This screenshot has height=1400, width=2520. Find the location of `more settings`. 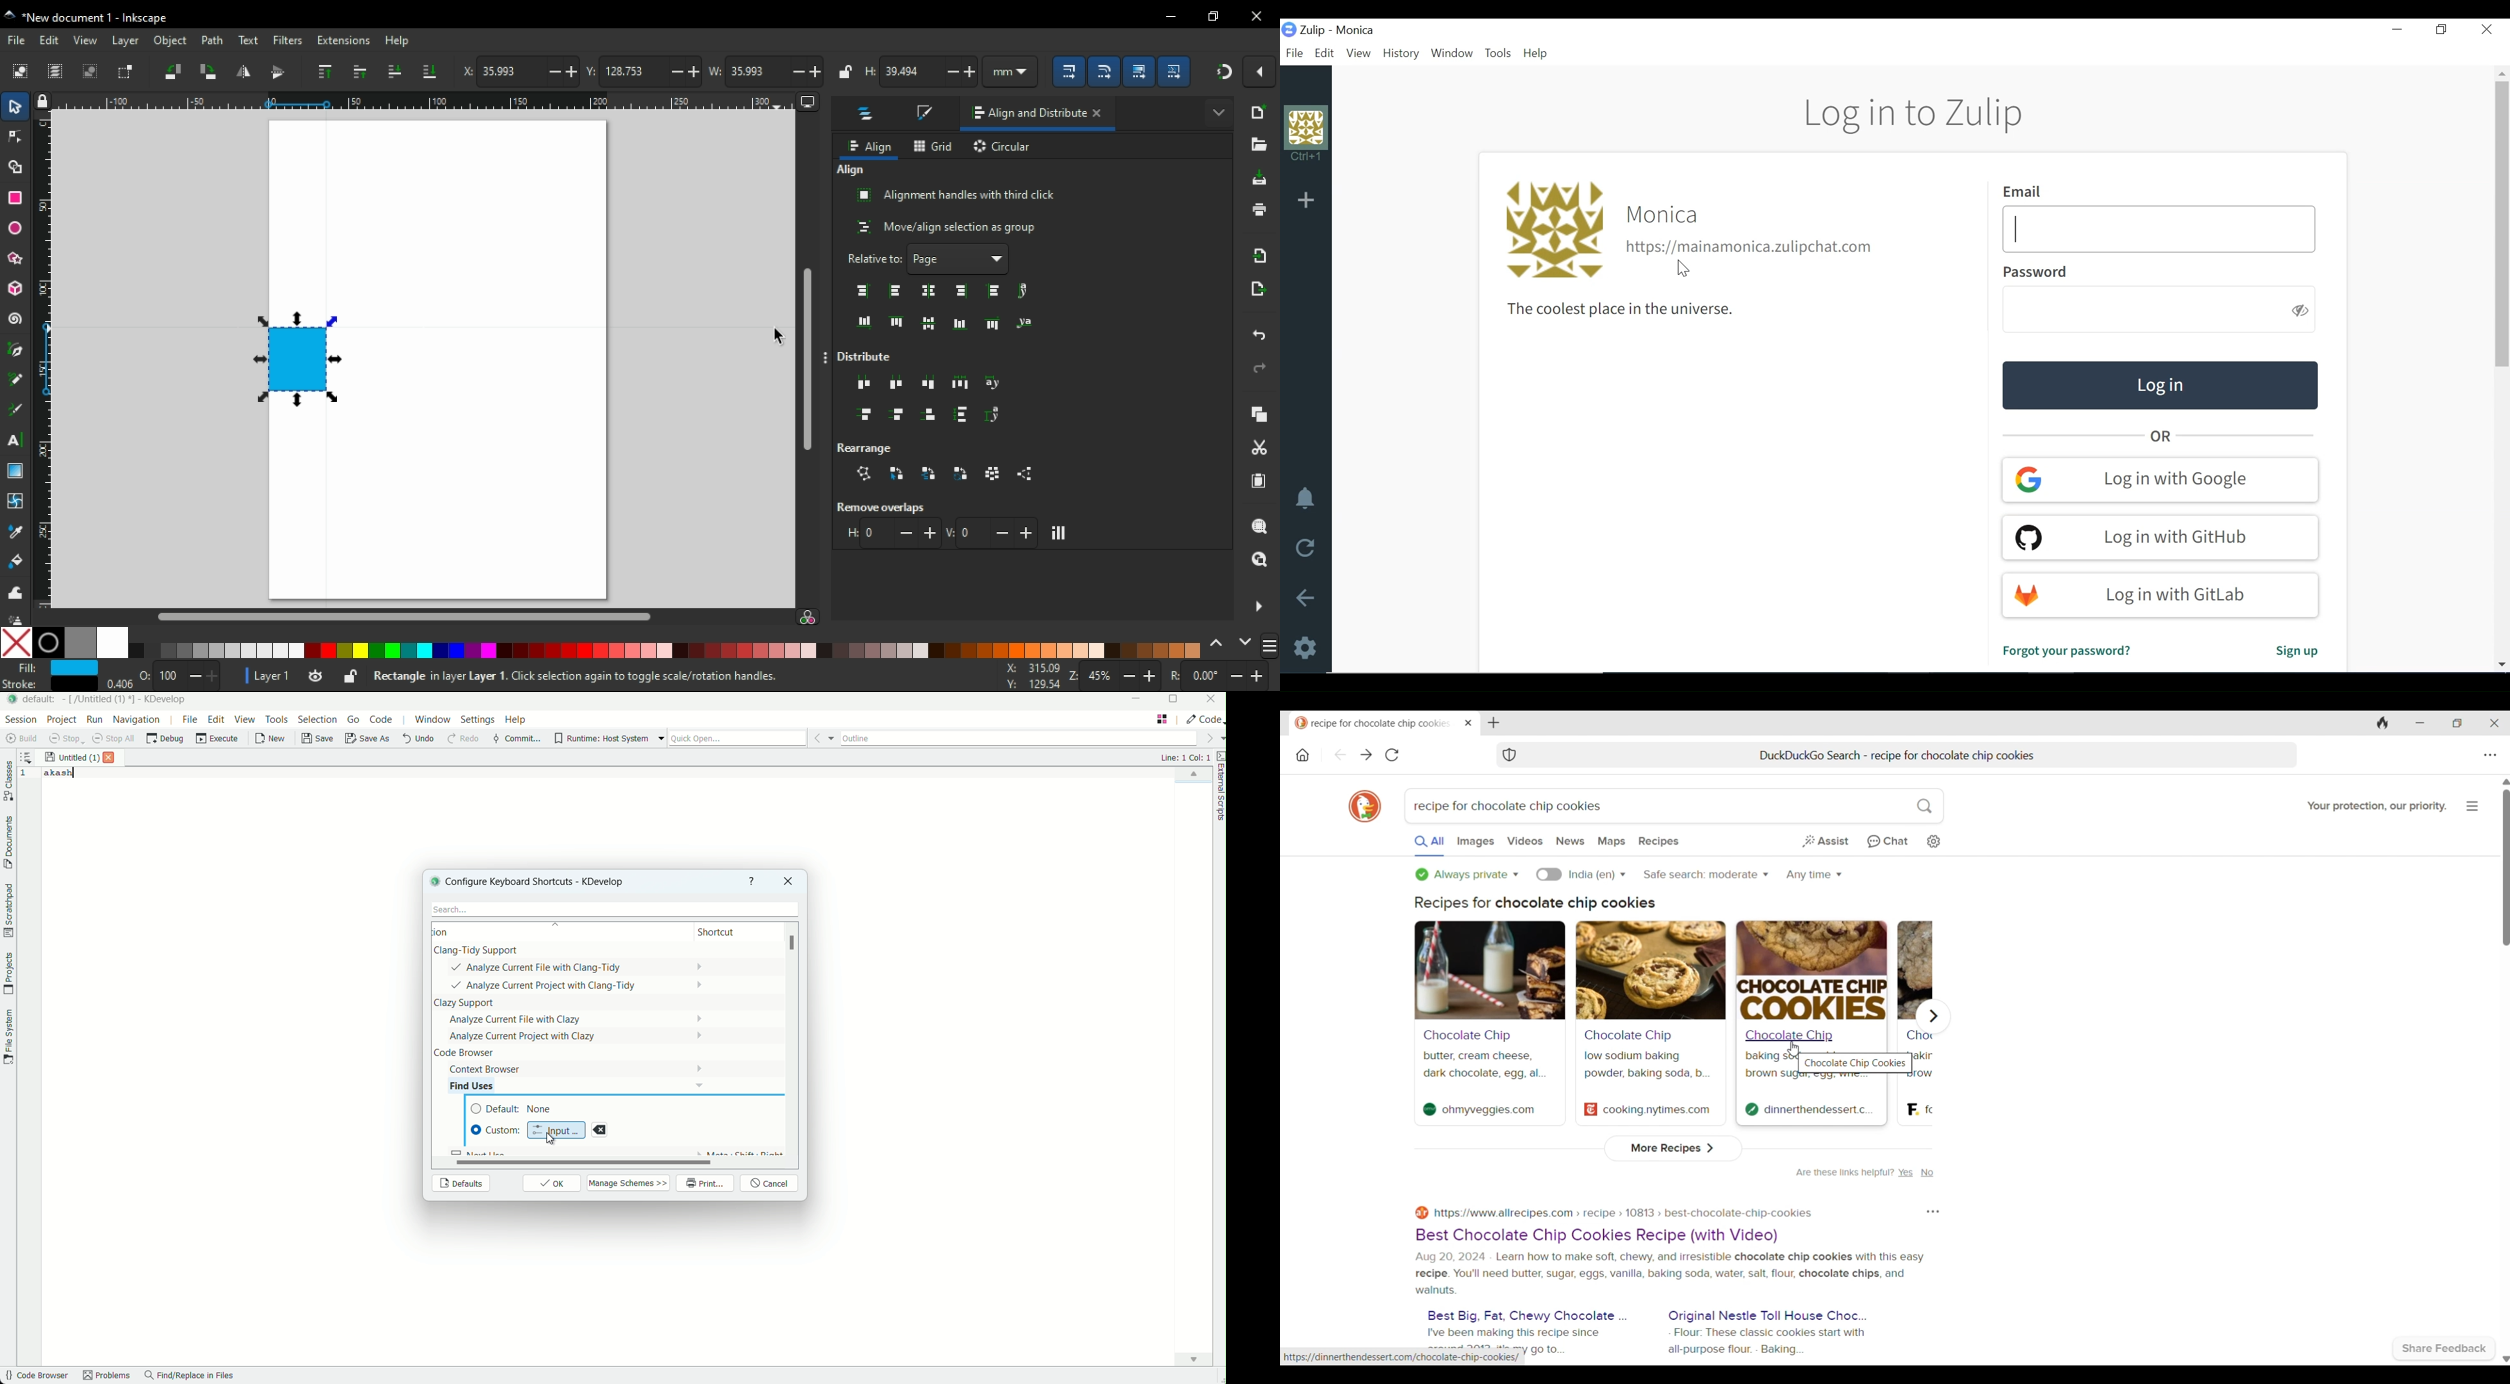

more settings is located at coordinates (1257, 606).